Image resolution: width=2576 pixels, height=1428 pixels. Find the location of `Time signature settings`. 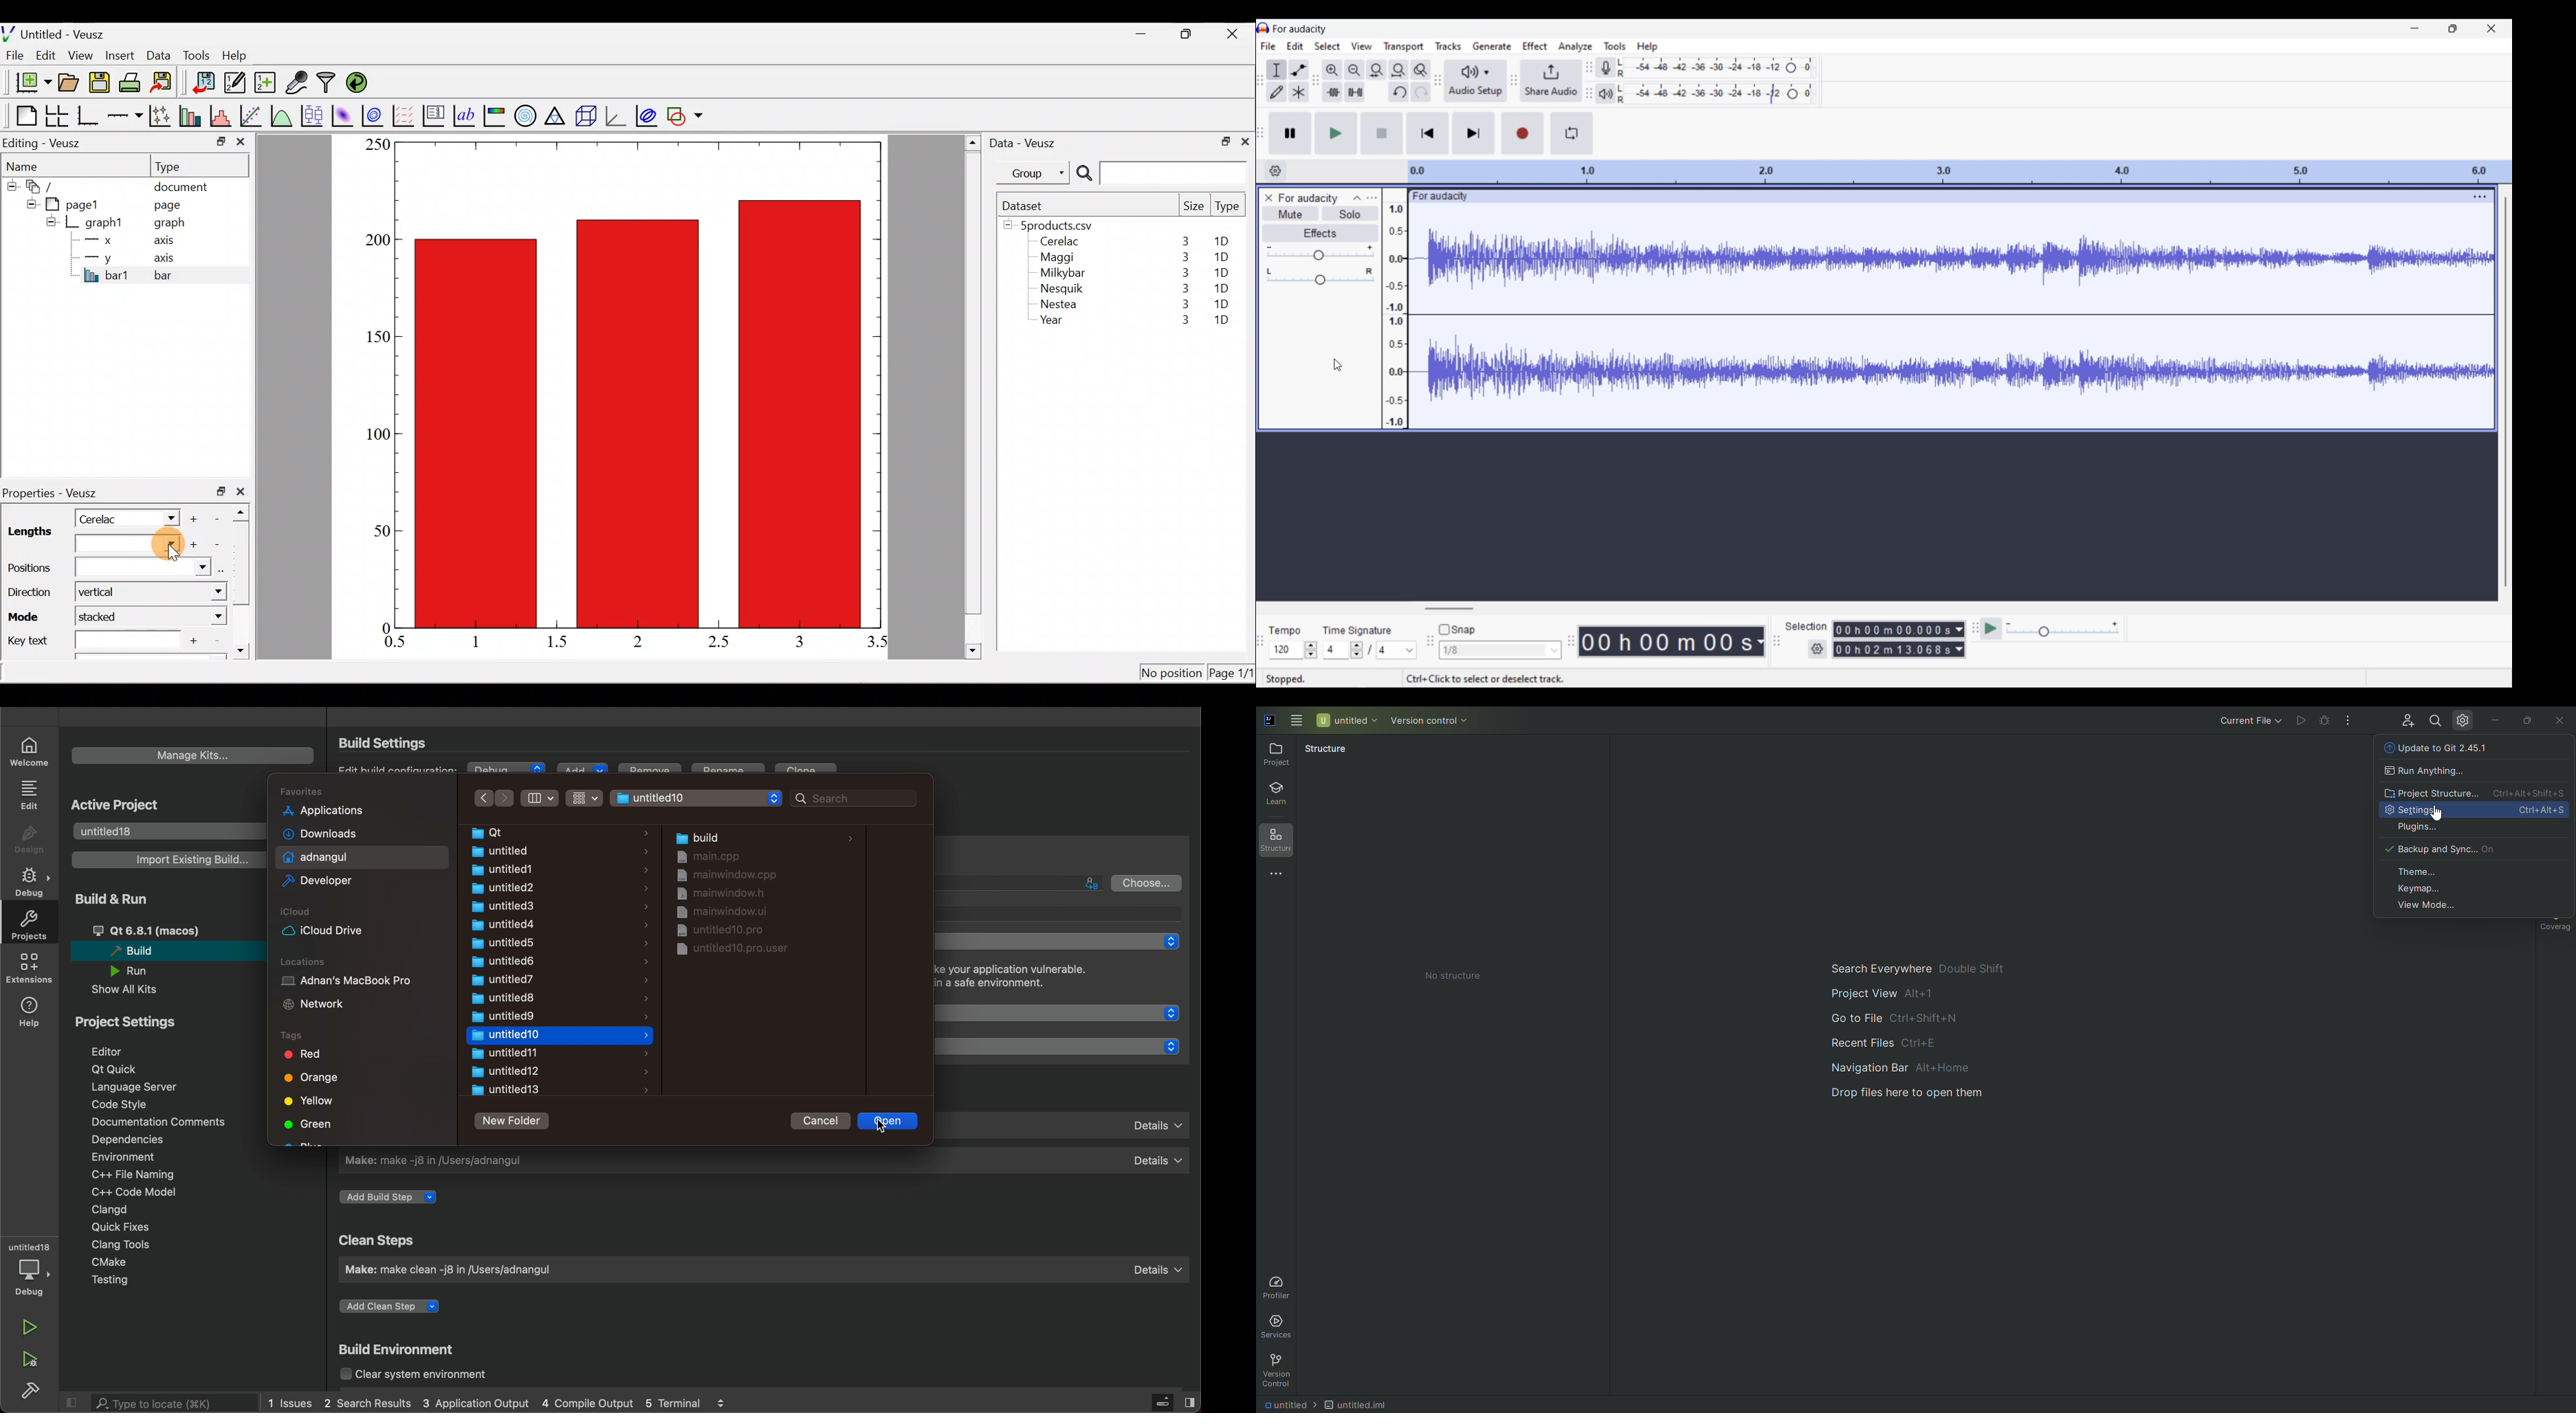

Time signature settings is located at coordinates (1371, 650).